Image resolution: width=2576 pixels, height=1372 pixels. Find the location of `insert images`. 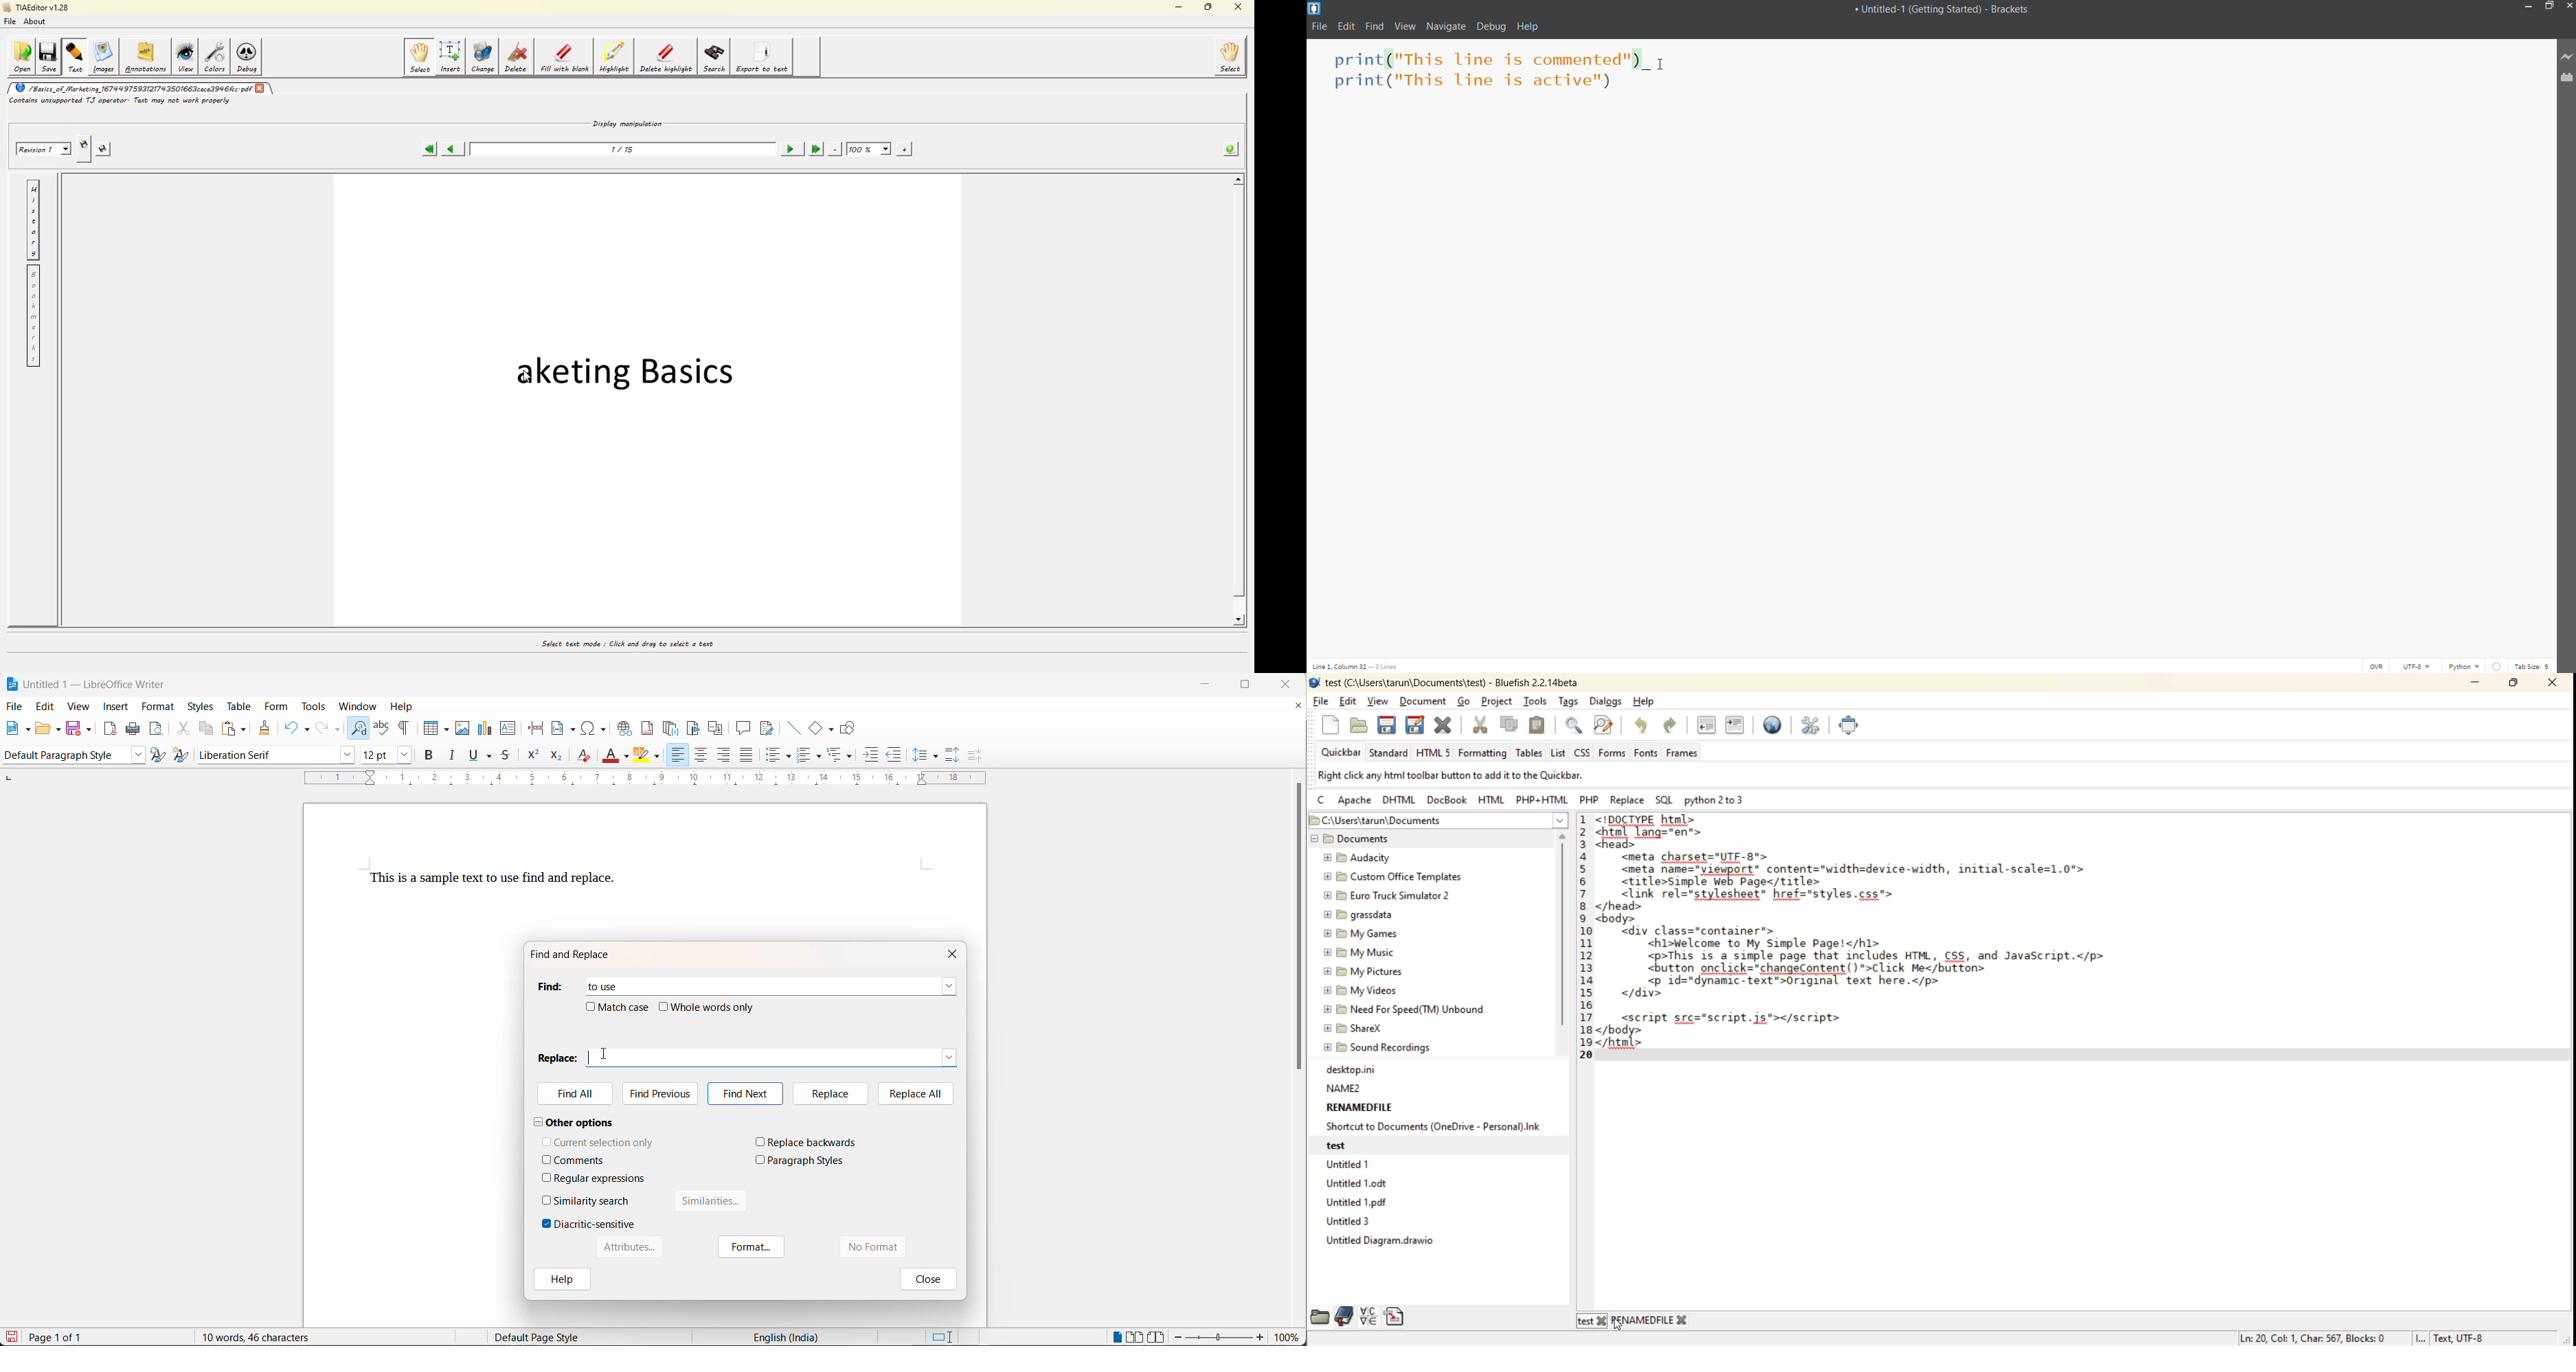

insert images is located at coordinates (464, 723).